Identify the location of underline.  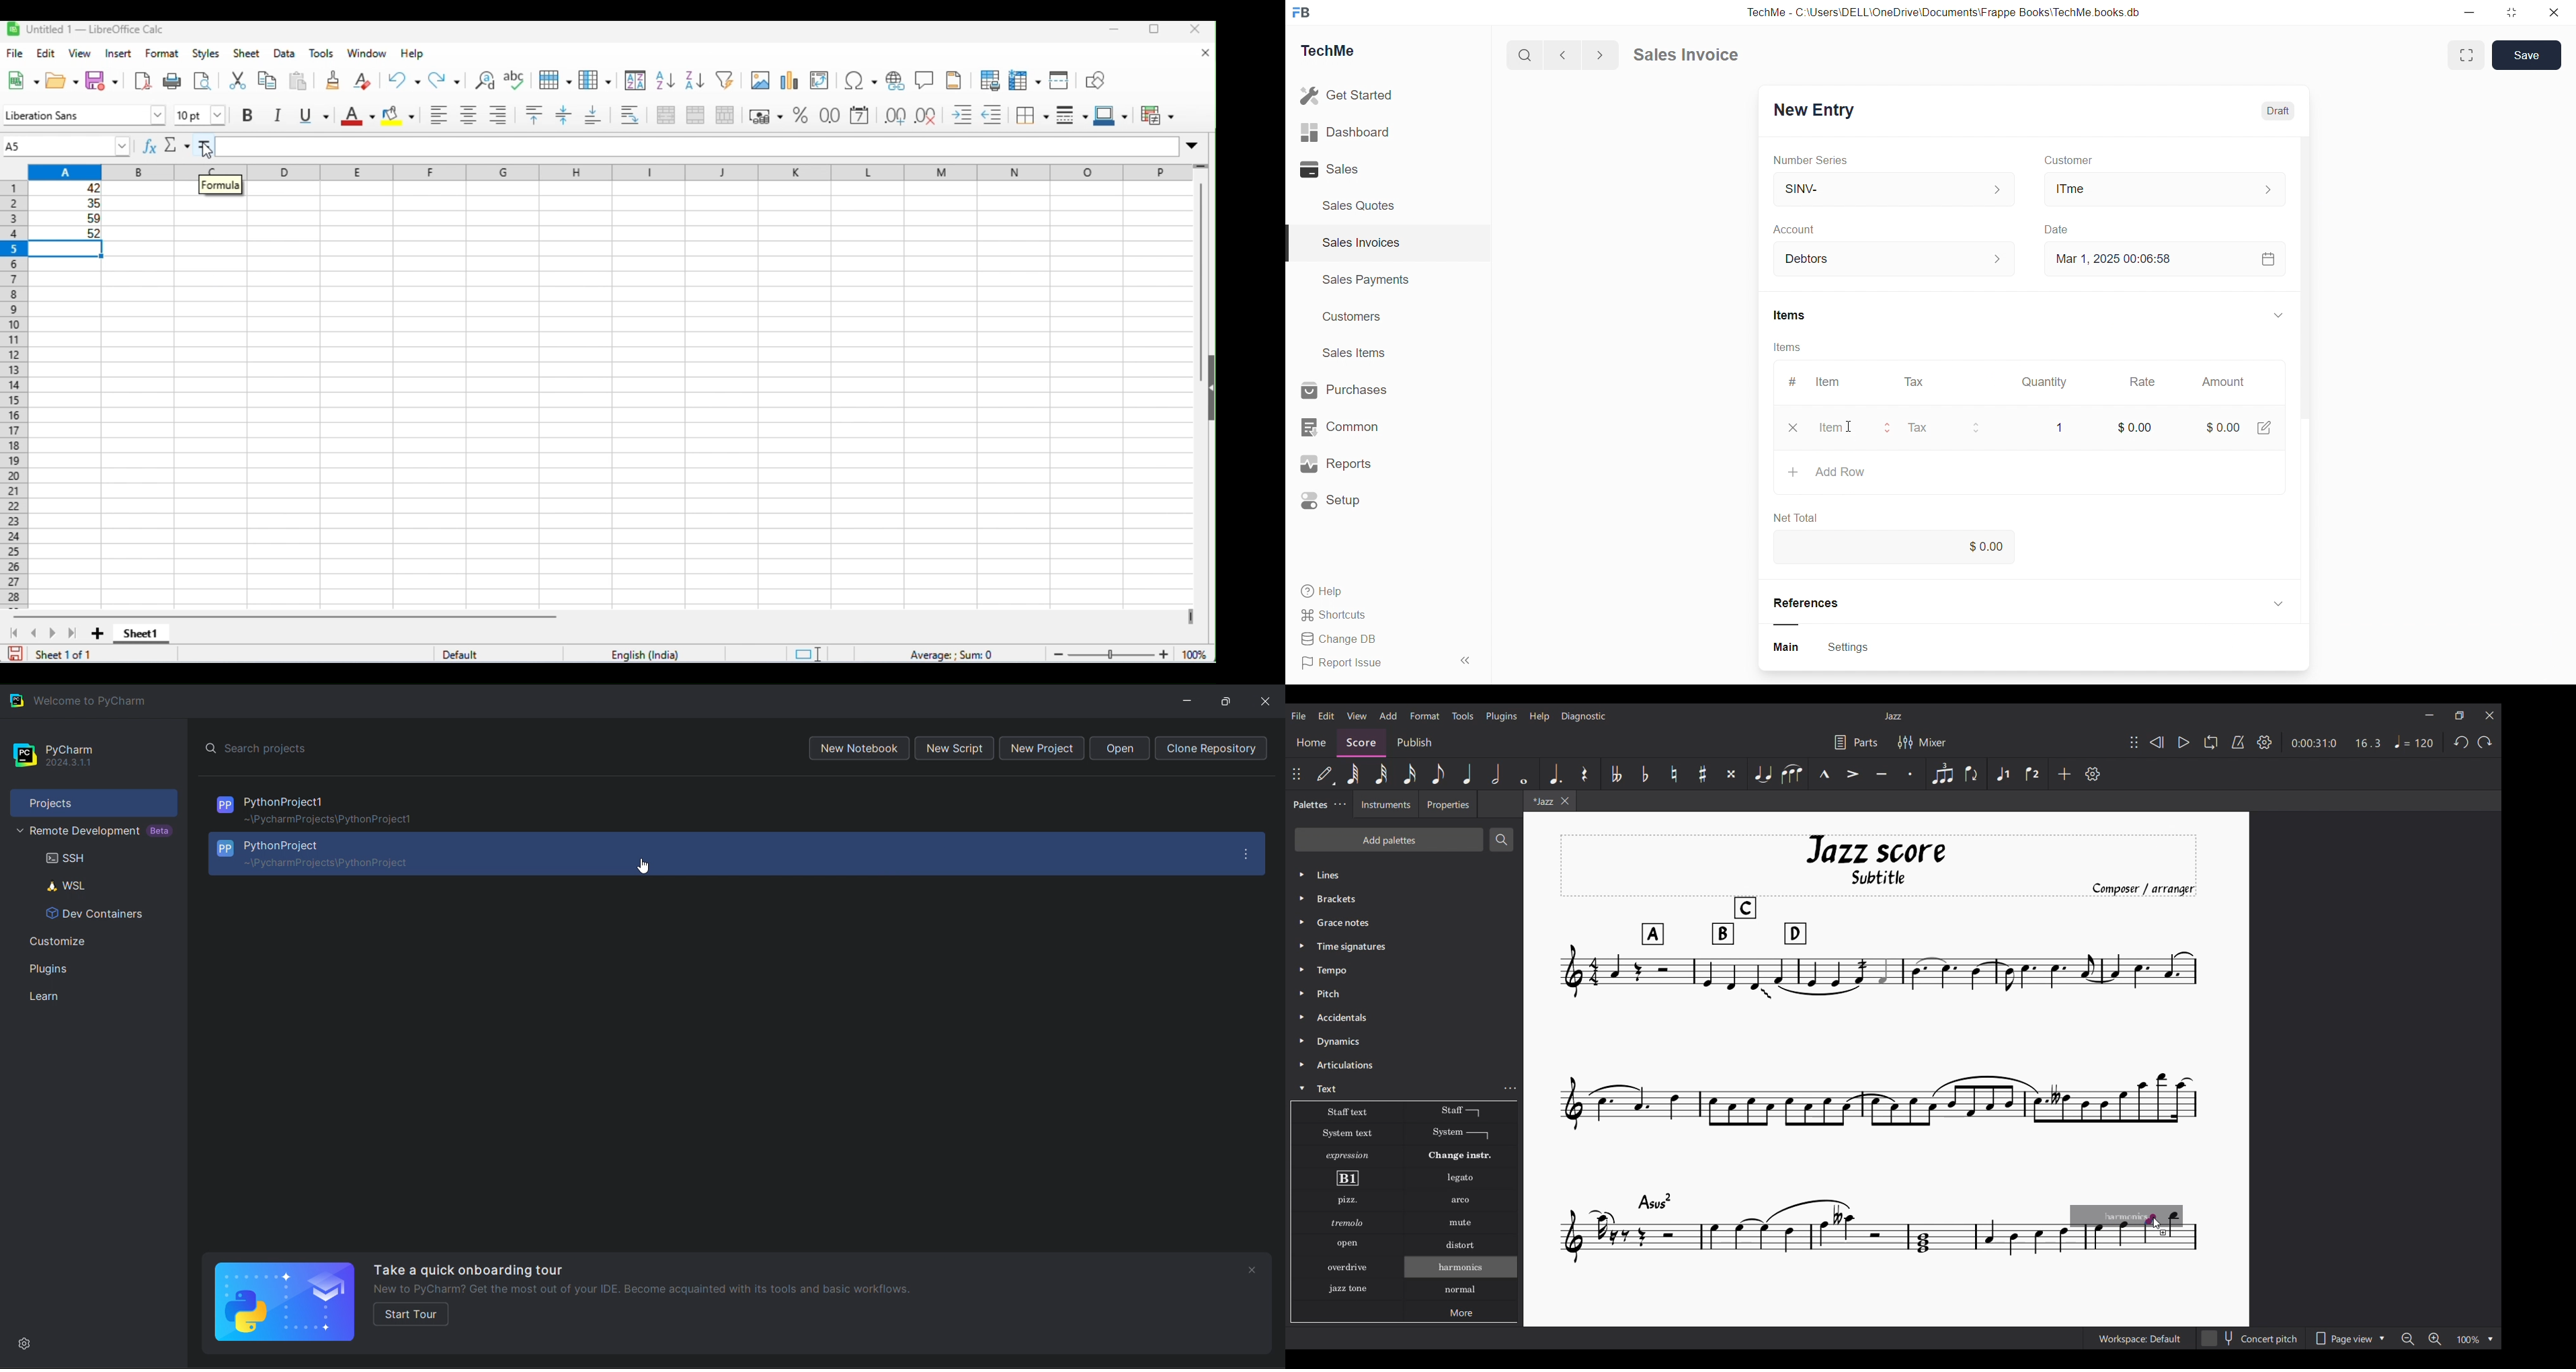
(312, 115).